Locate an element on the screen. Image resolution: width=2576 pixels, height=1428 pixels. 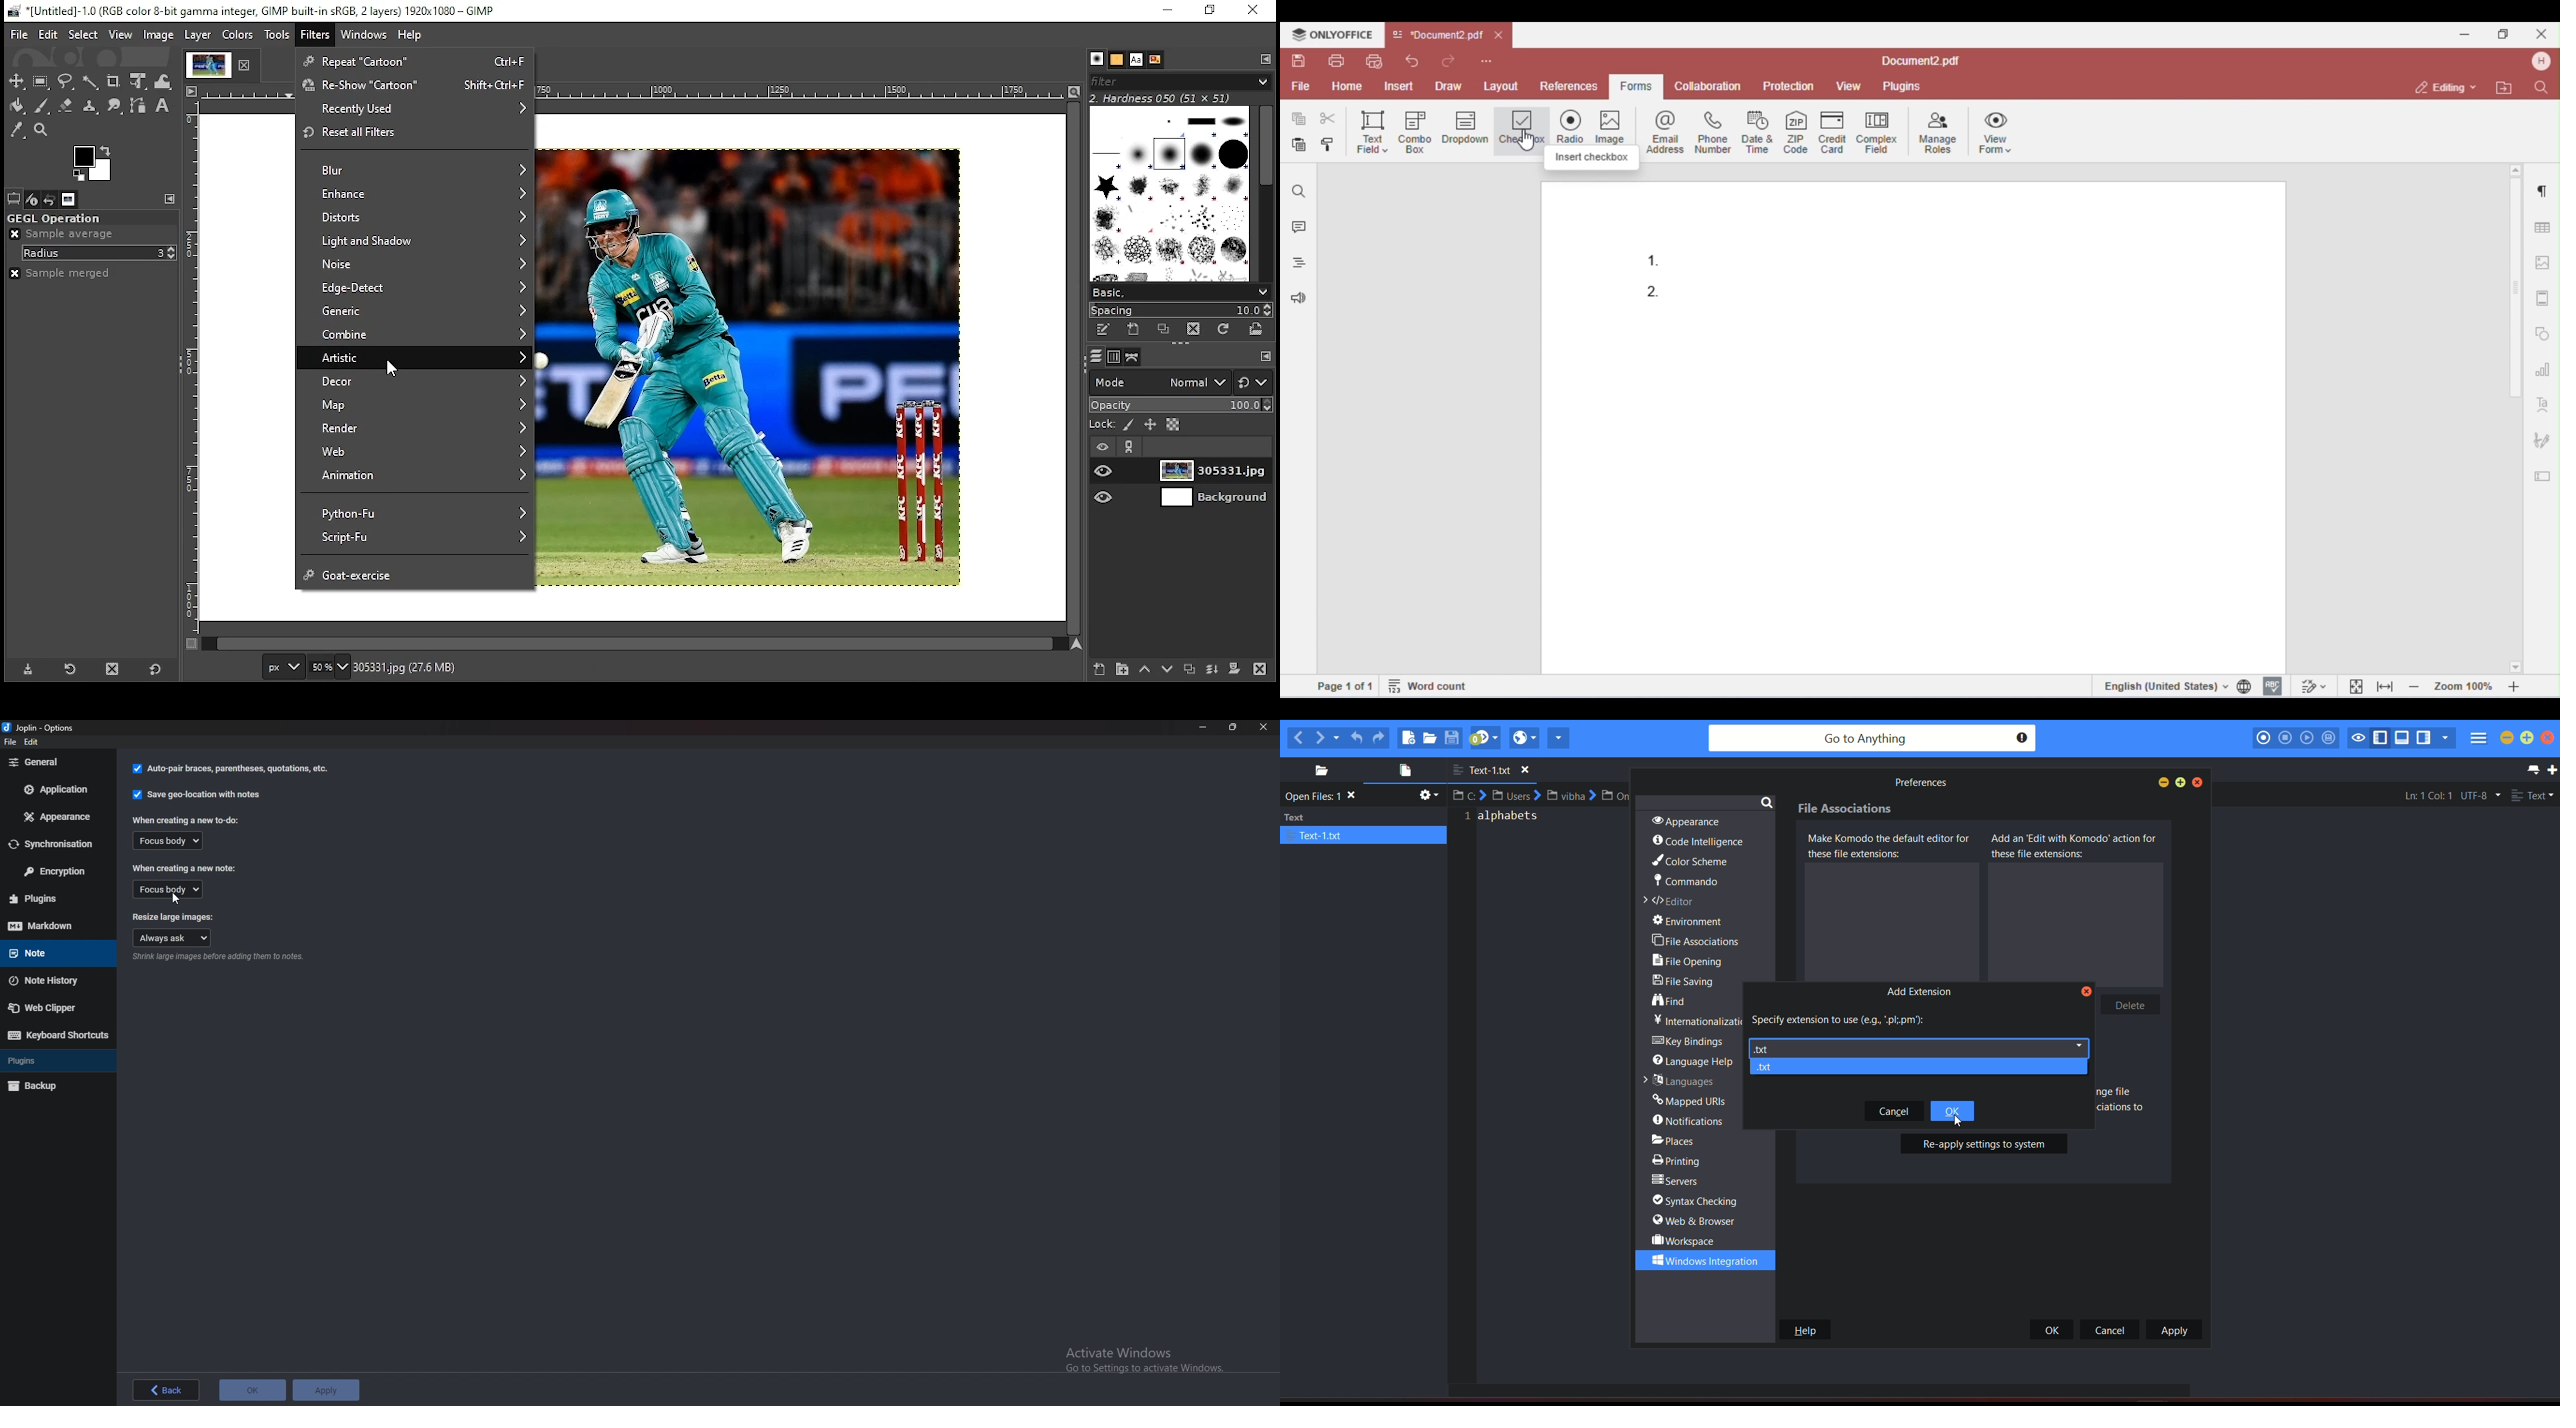
places is located at coordinates (1685, 1139).